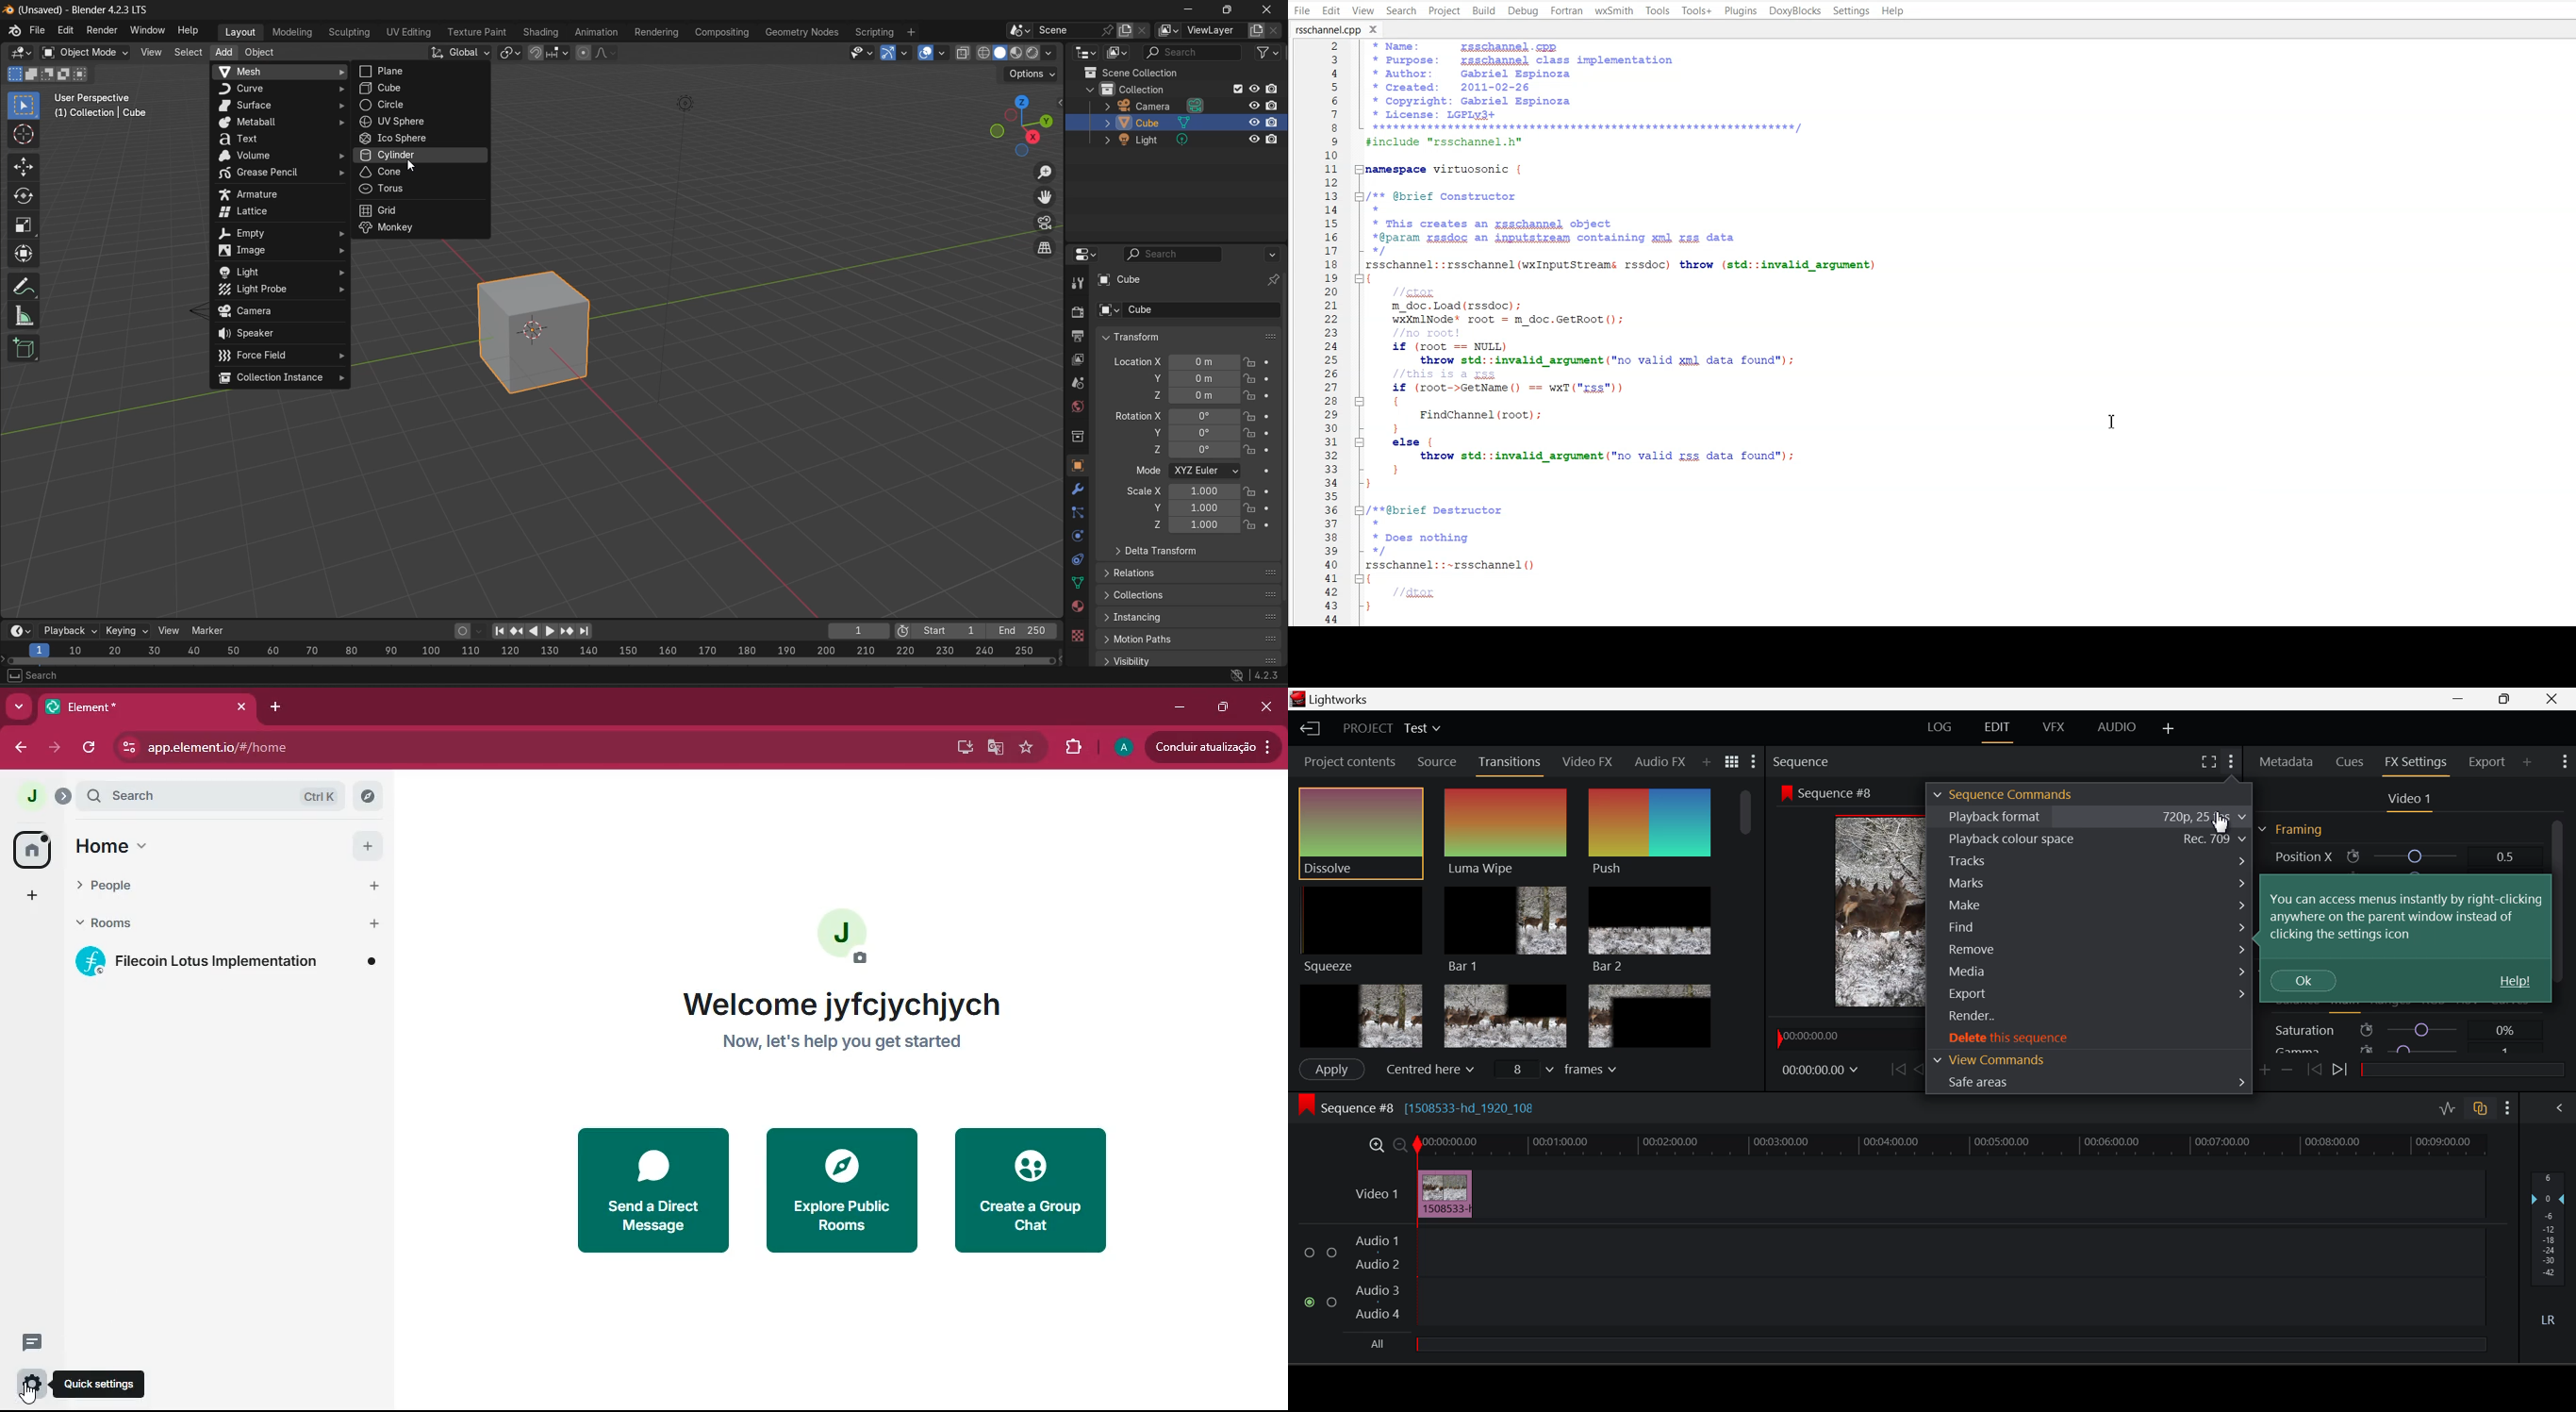  What do you see at coordinates (1031, 1191) in the screenshot?
I see `create a group chat` at bounding box center [1031, 1191].